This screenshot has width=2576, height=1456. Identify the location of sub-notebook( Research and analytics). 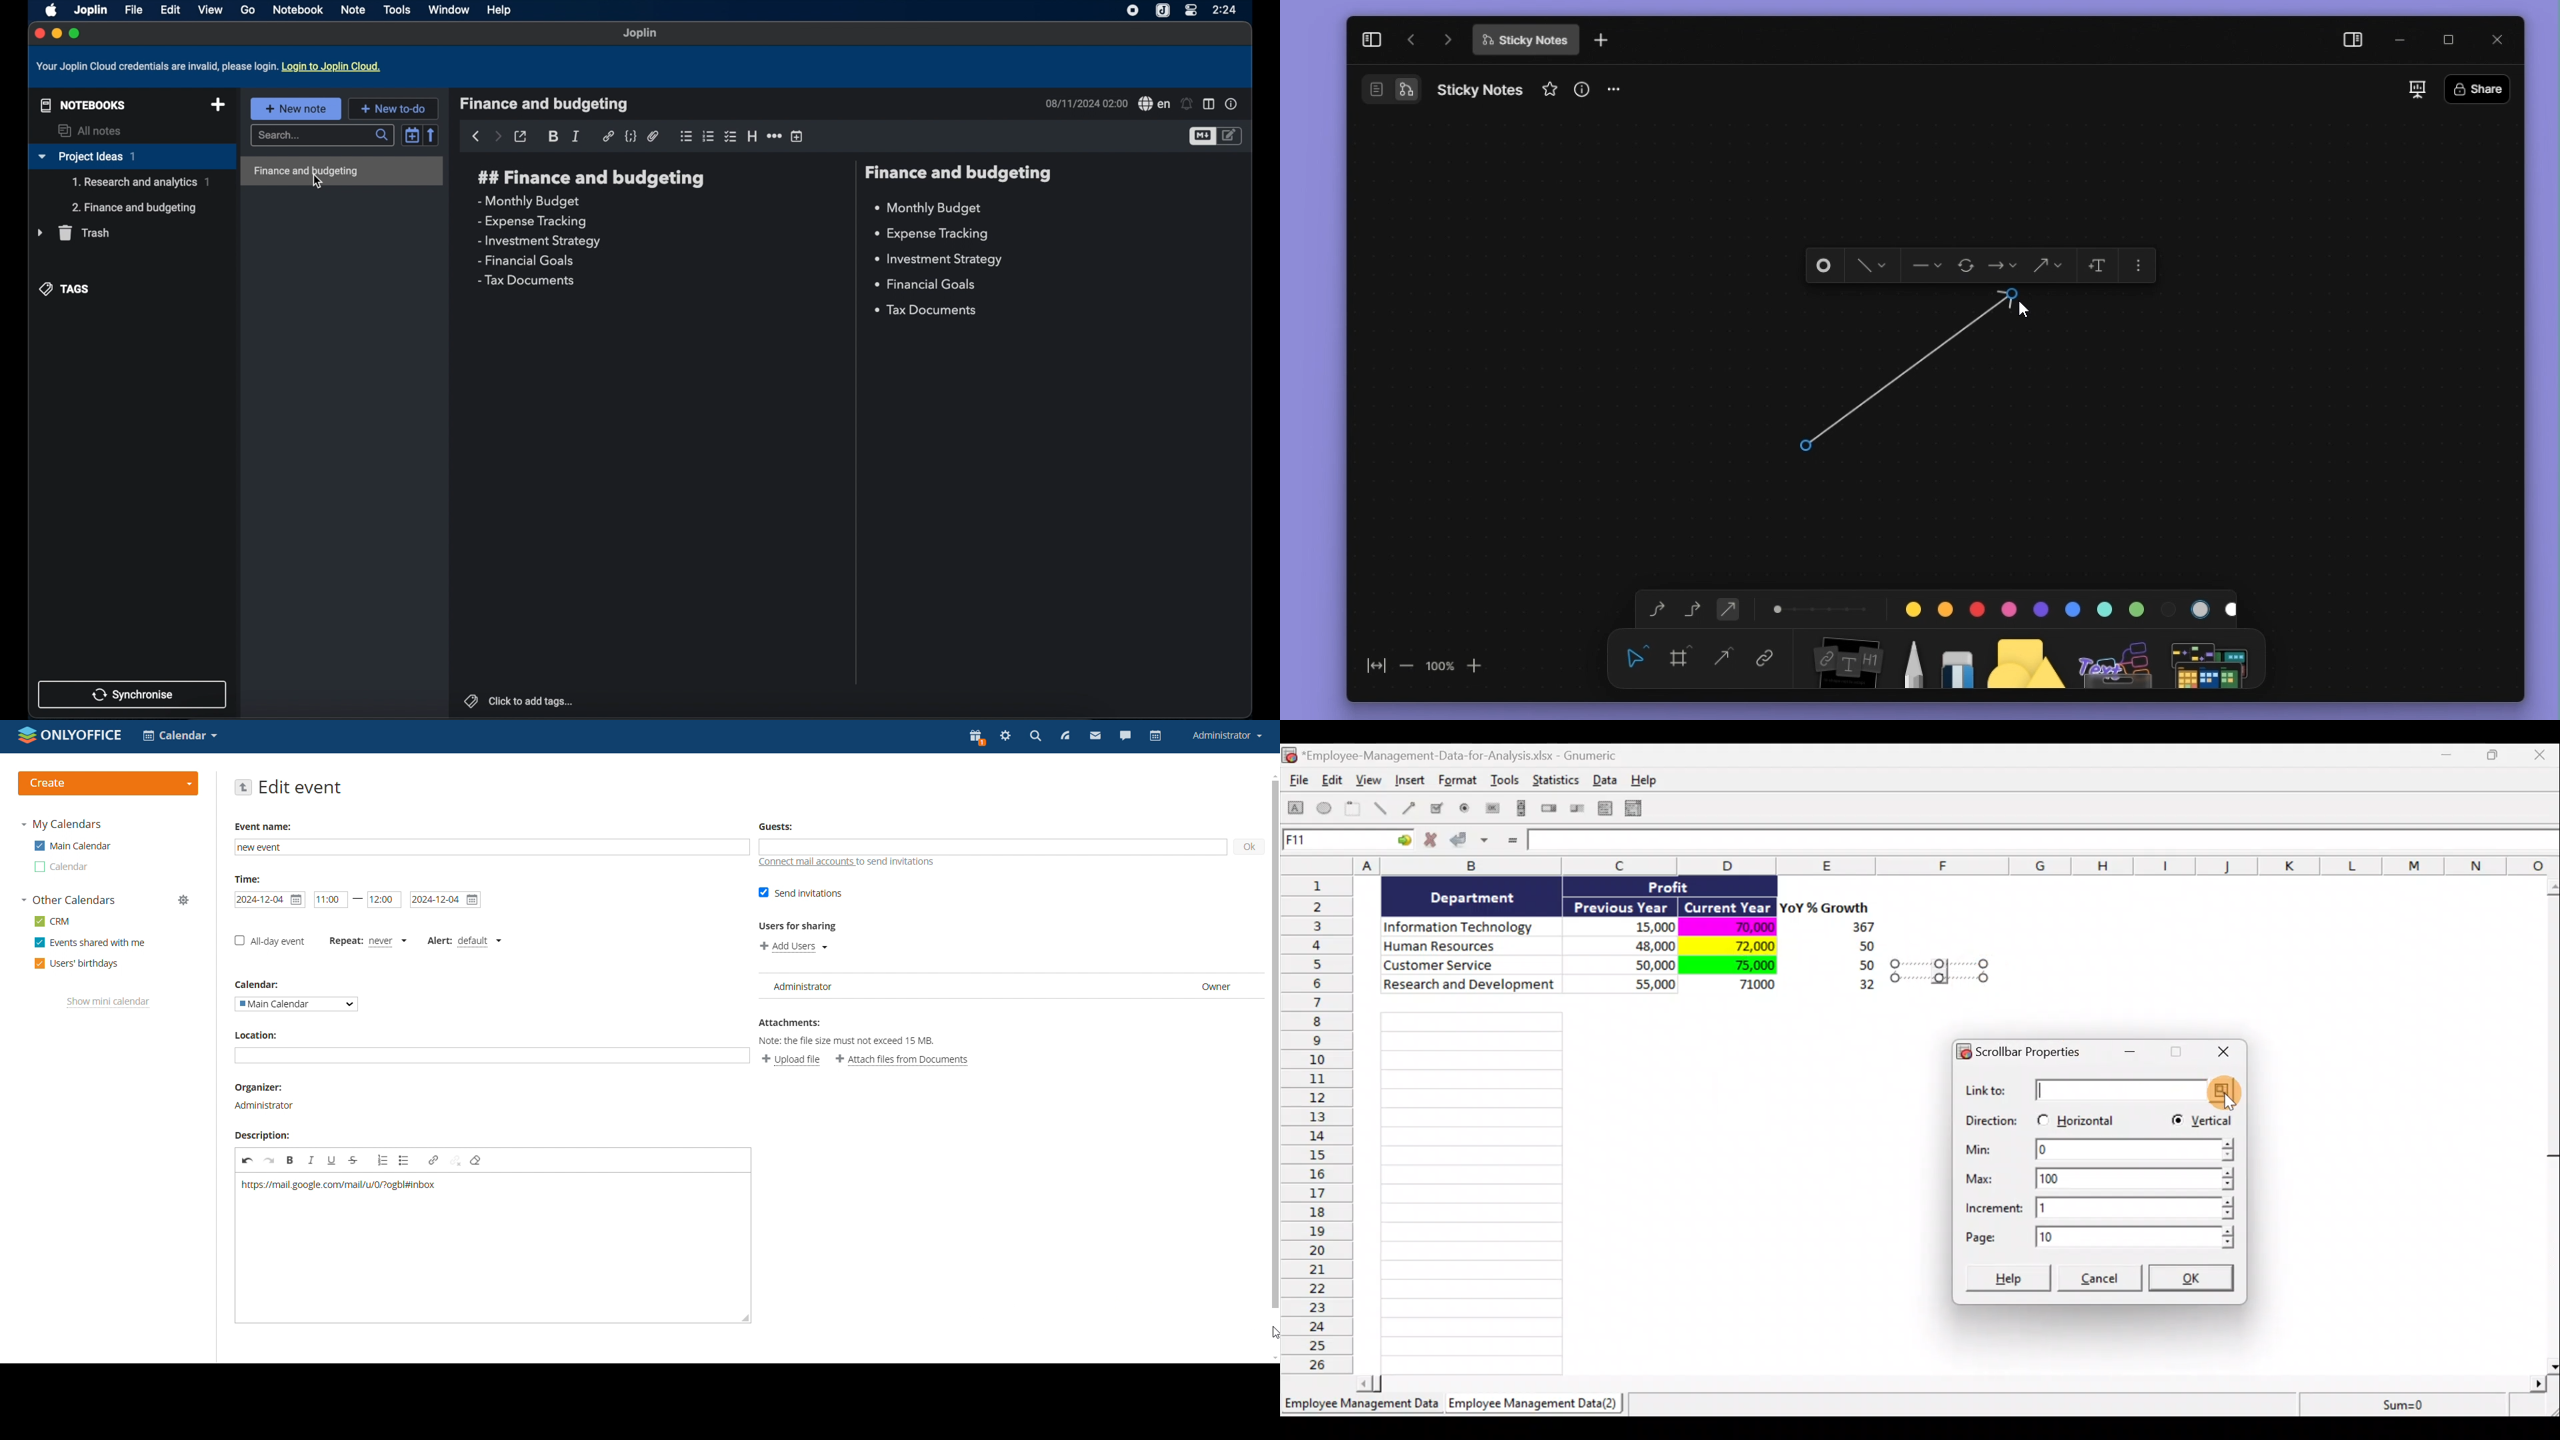
(141, 182).